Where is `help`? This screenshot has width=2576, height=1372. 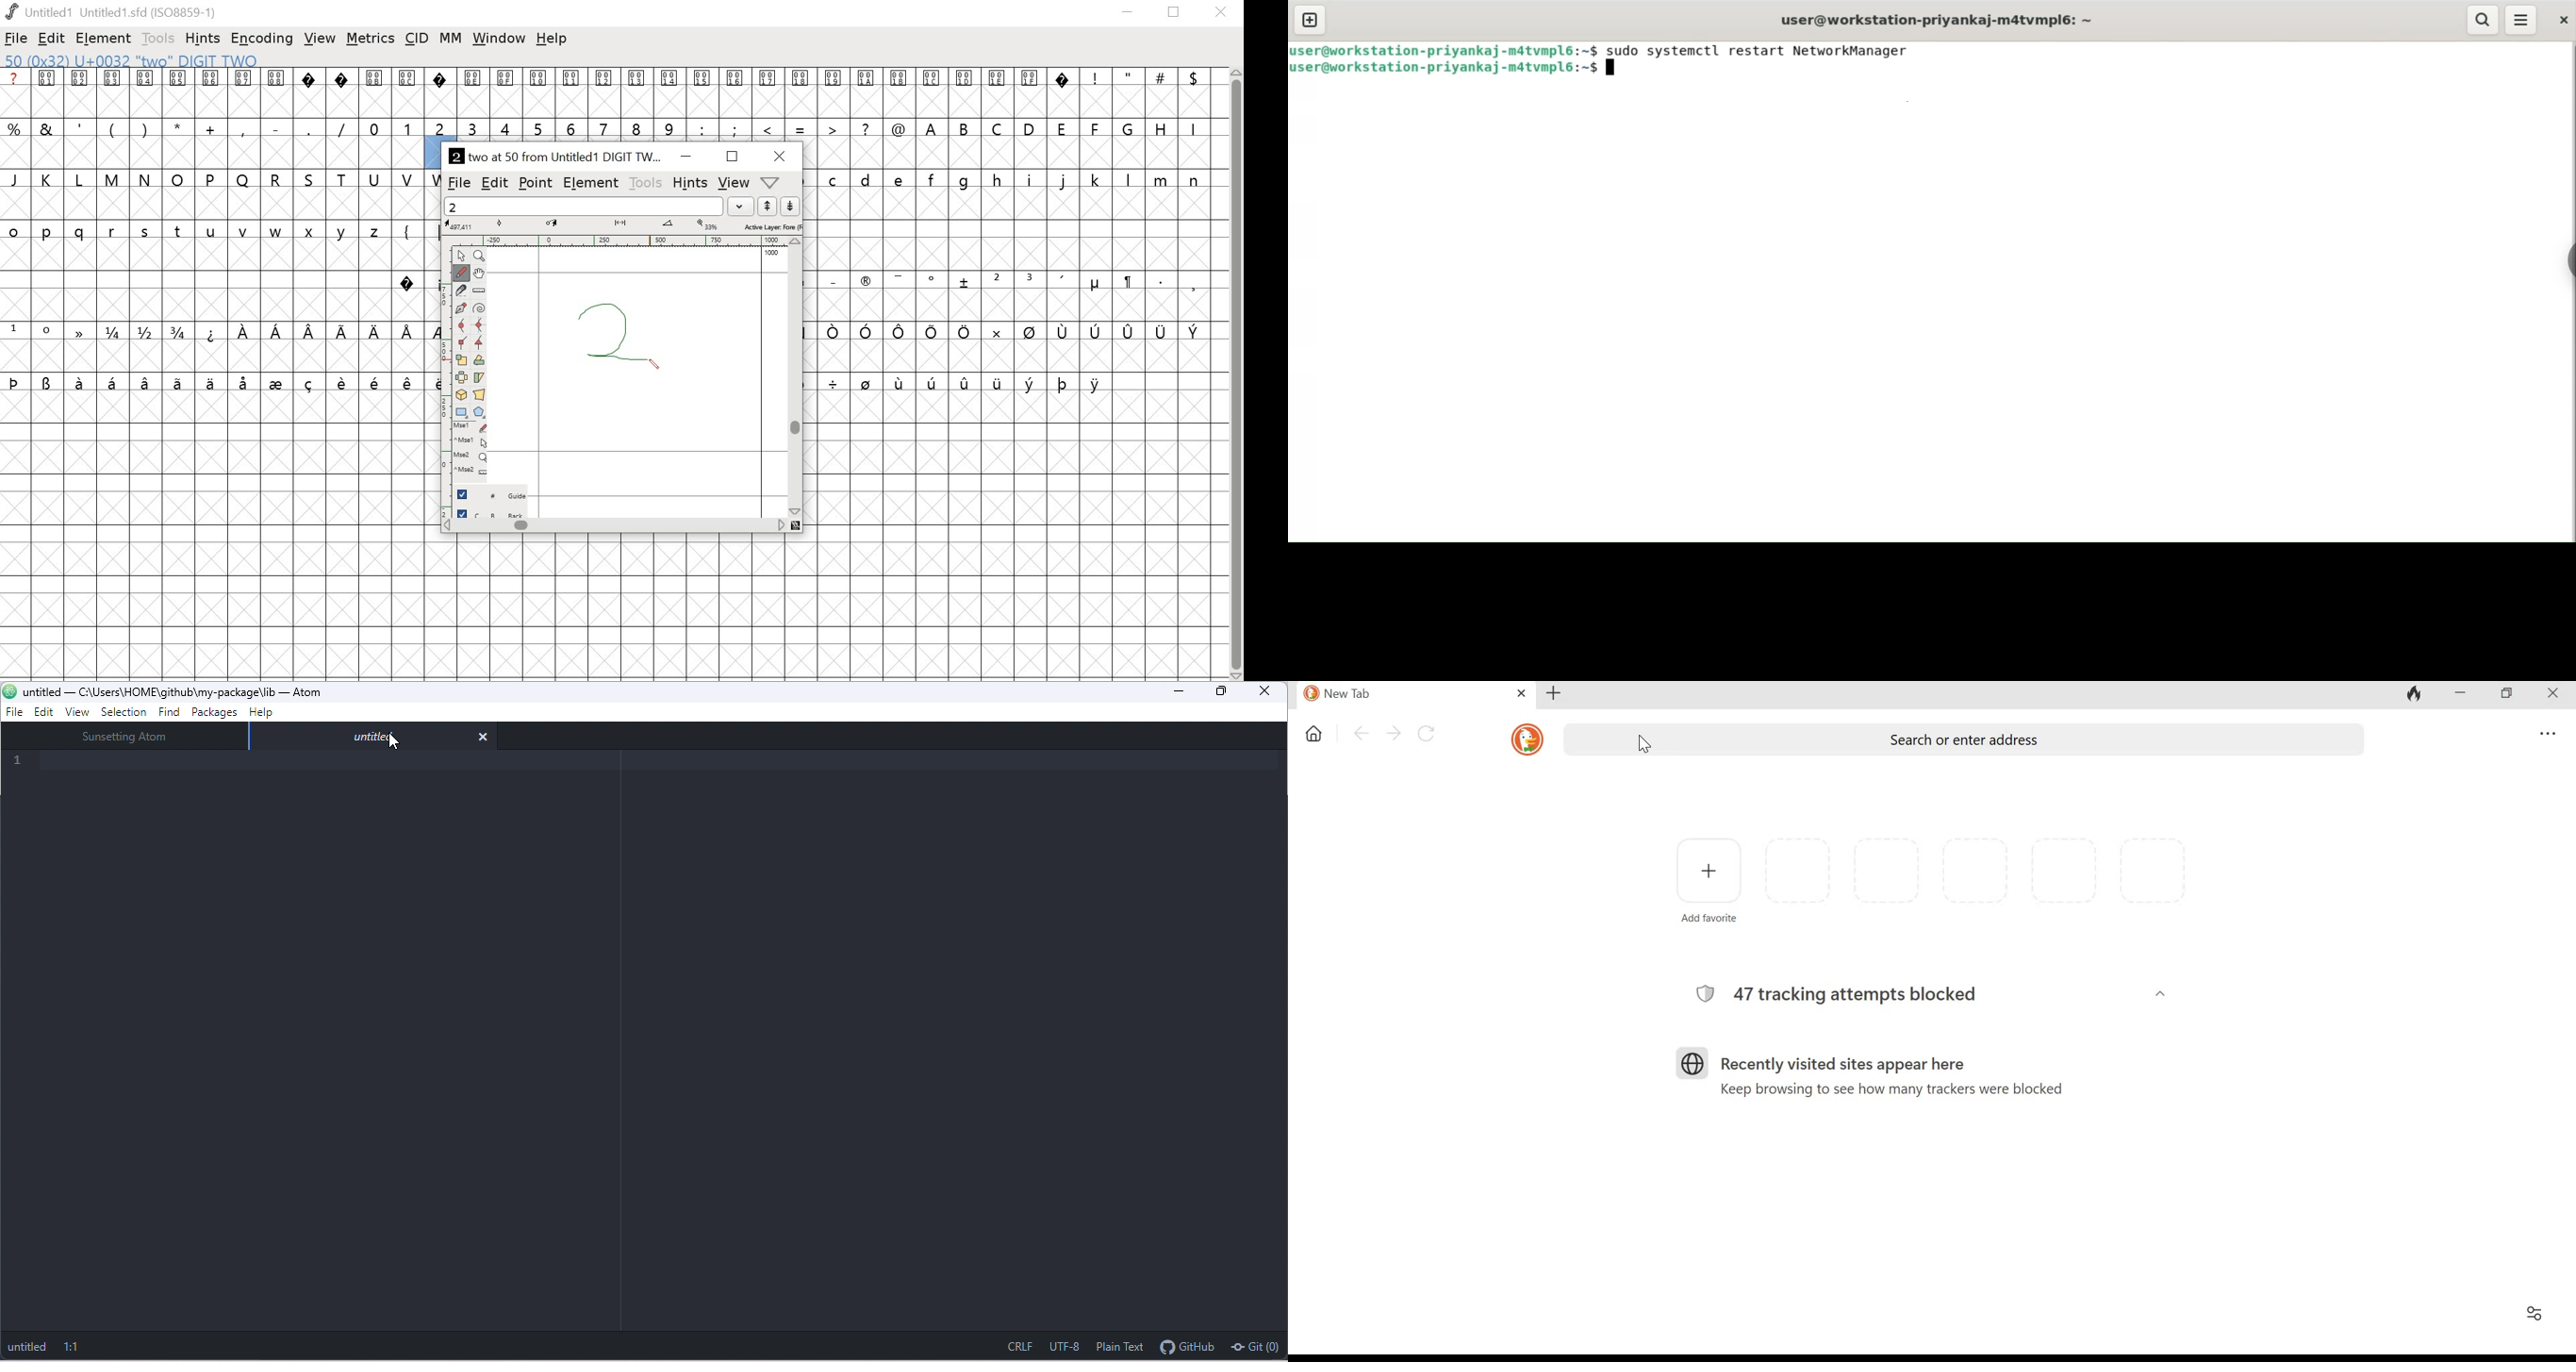 help is located at coordinates (261, 713).